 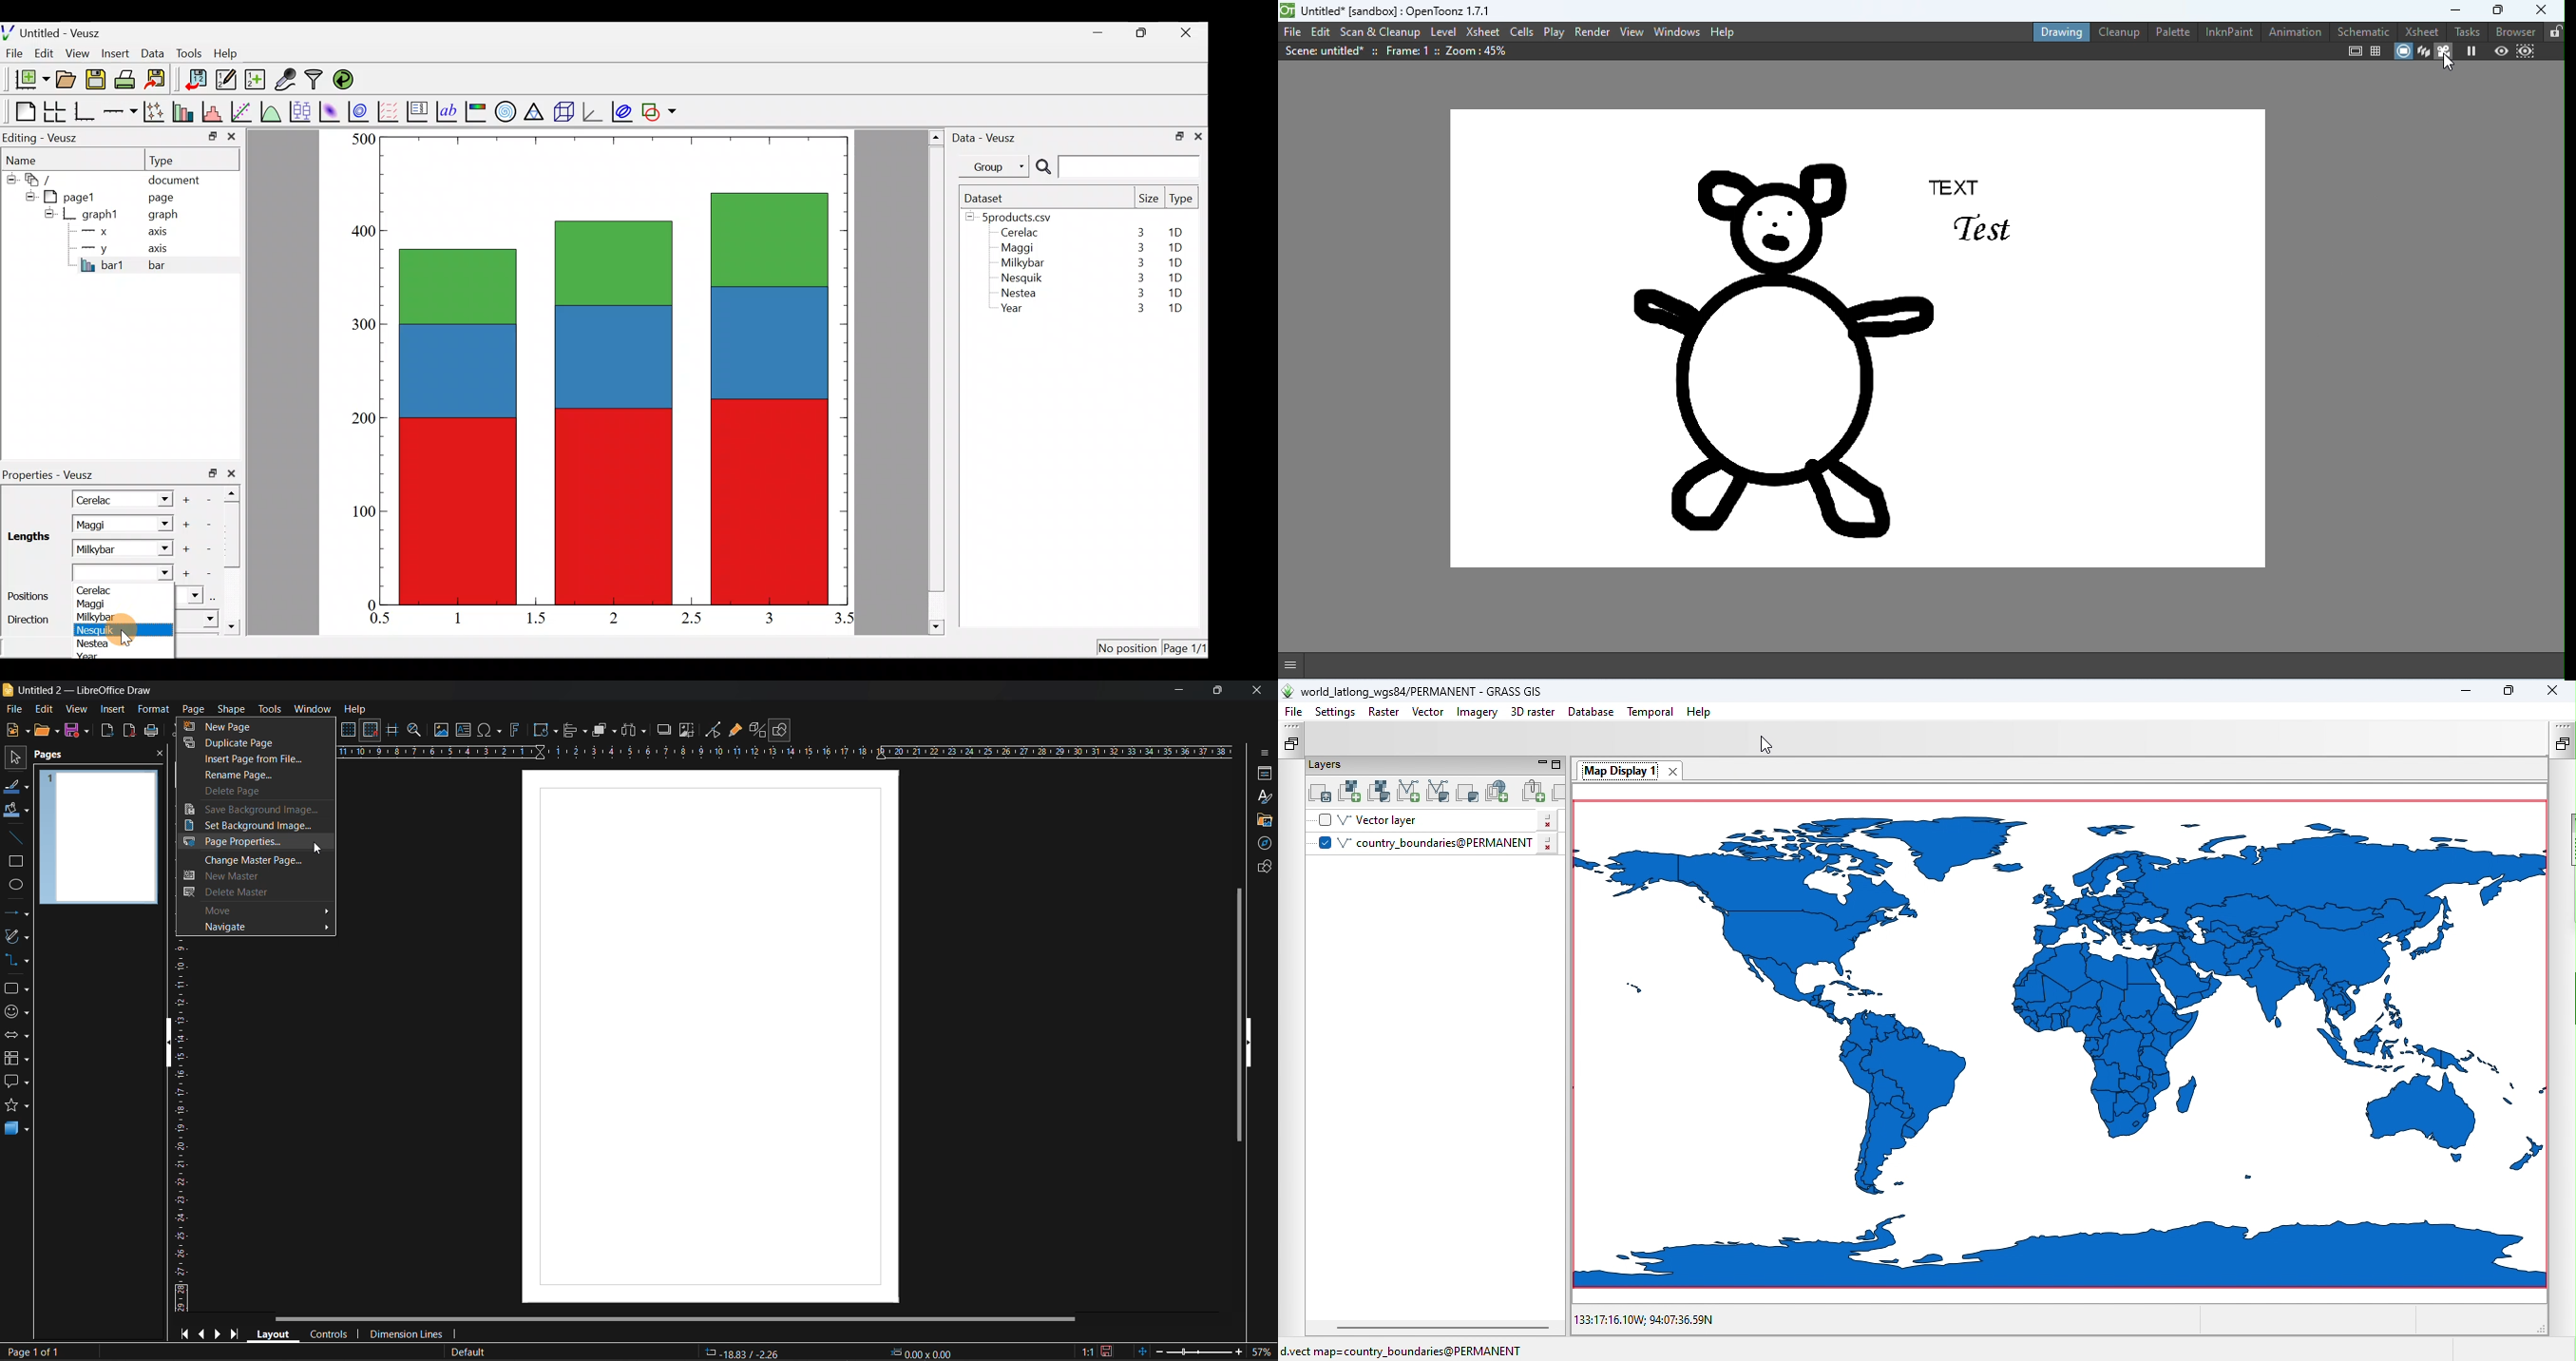 What do you see at coordinates (546, 730) in the screenshot?
I see `transformations` at bounding box center [546, 730].